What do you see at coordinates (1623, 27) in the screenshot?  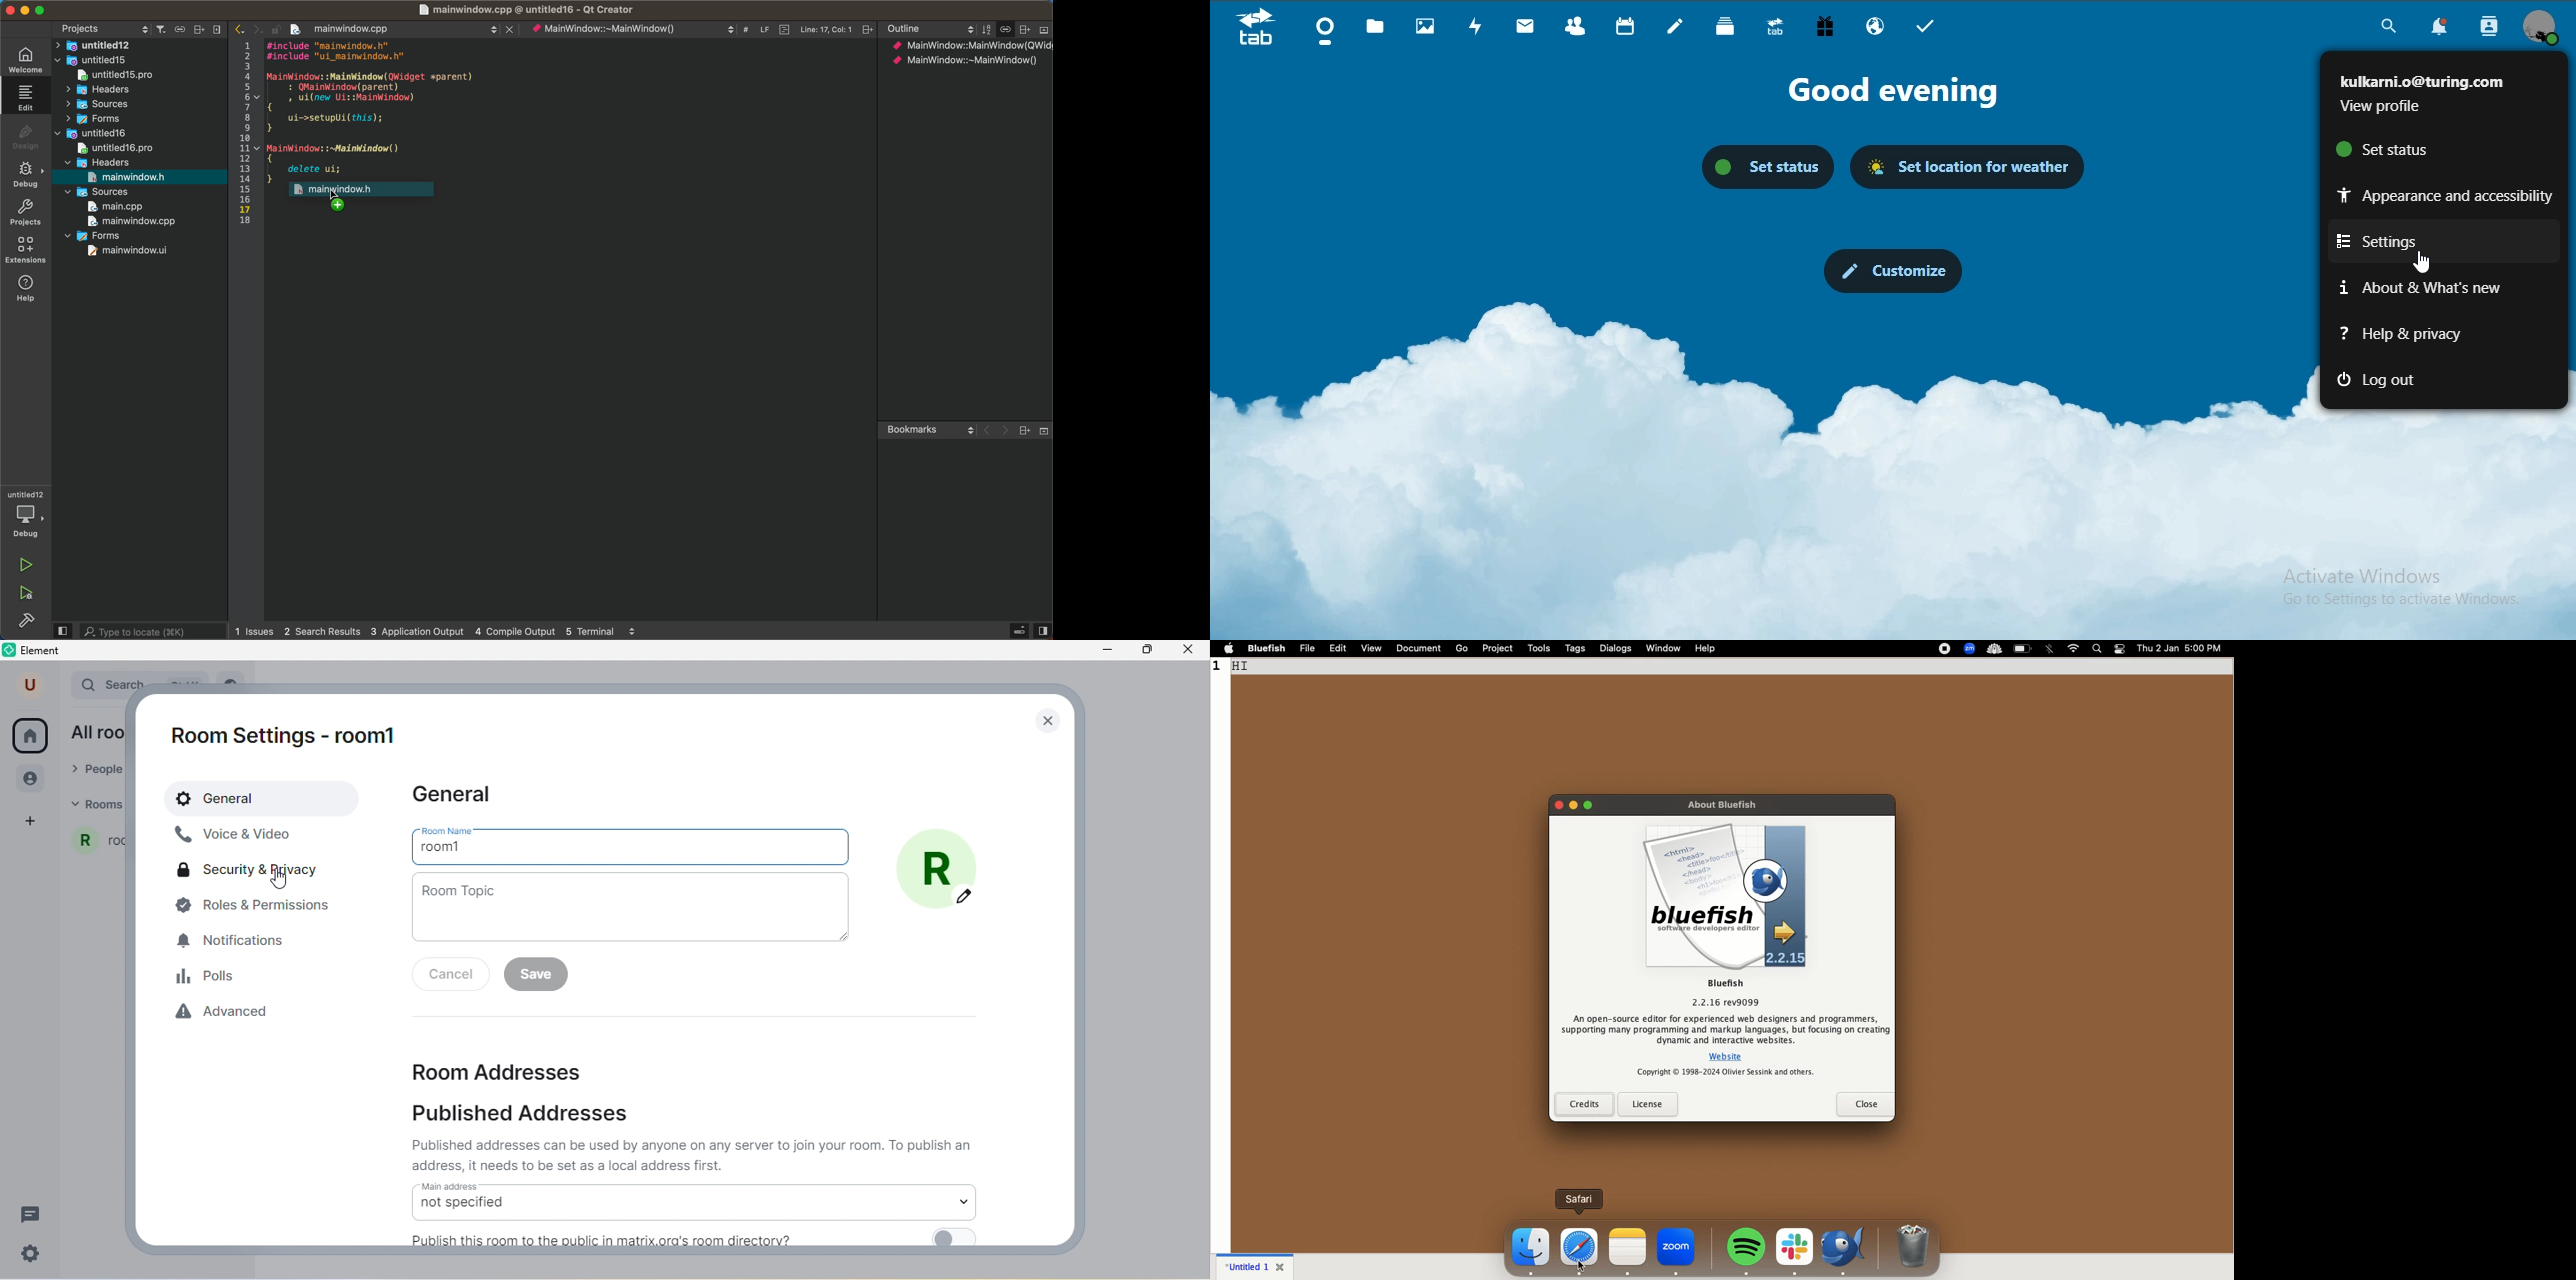 I see `calendar` at bounding box center [1623, 27].